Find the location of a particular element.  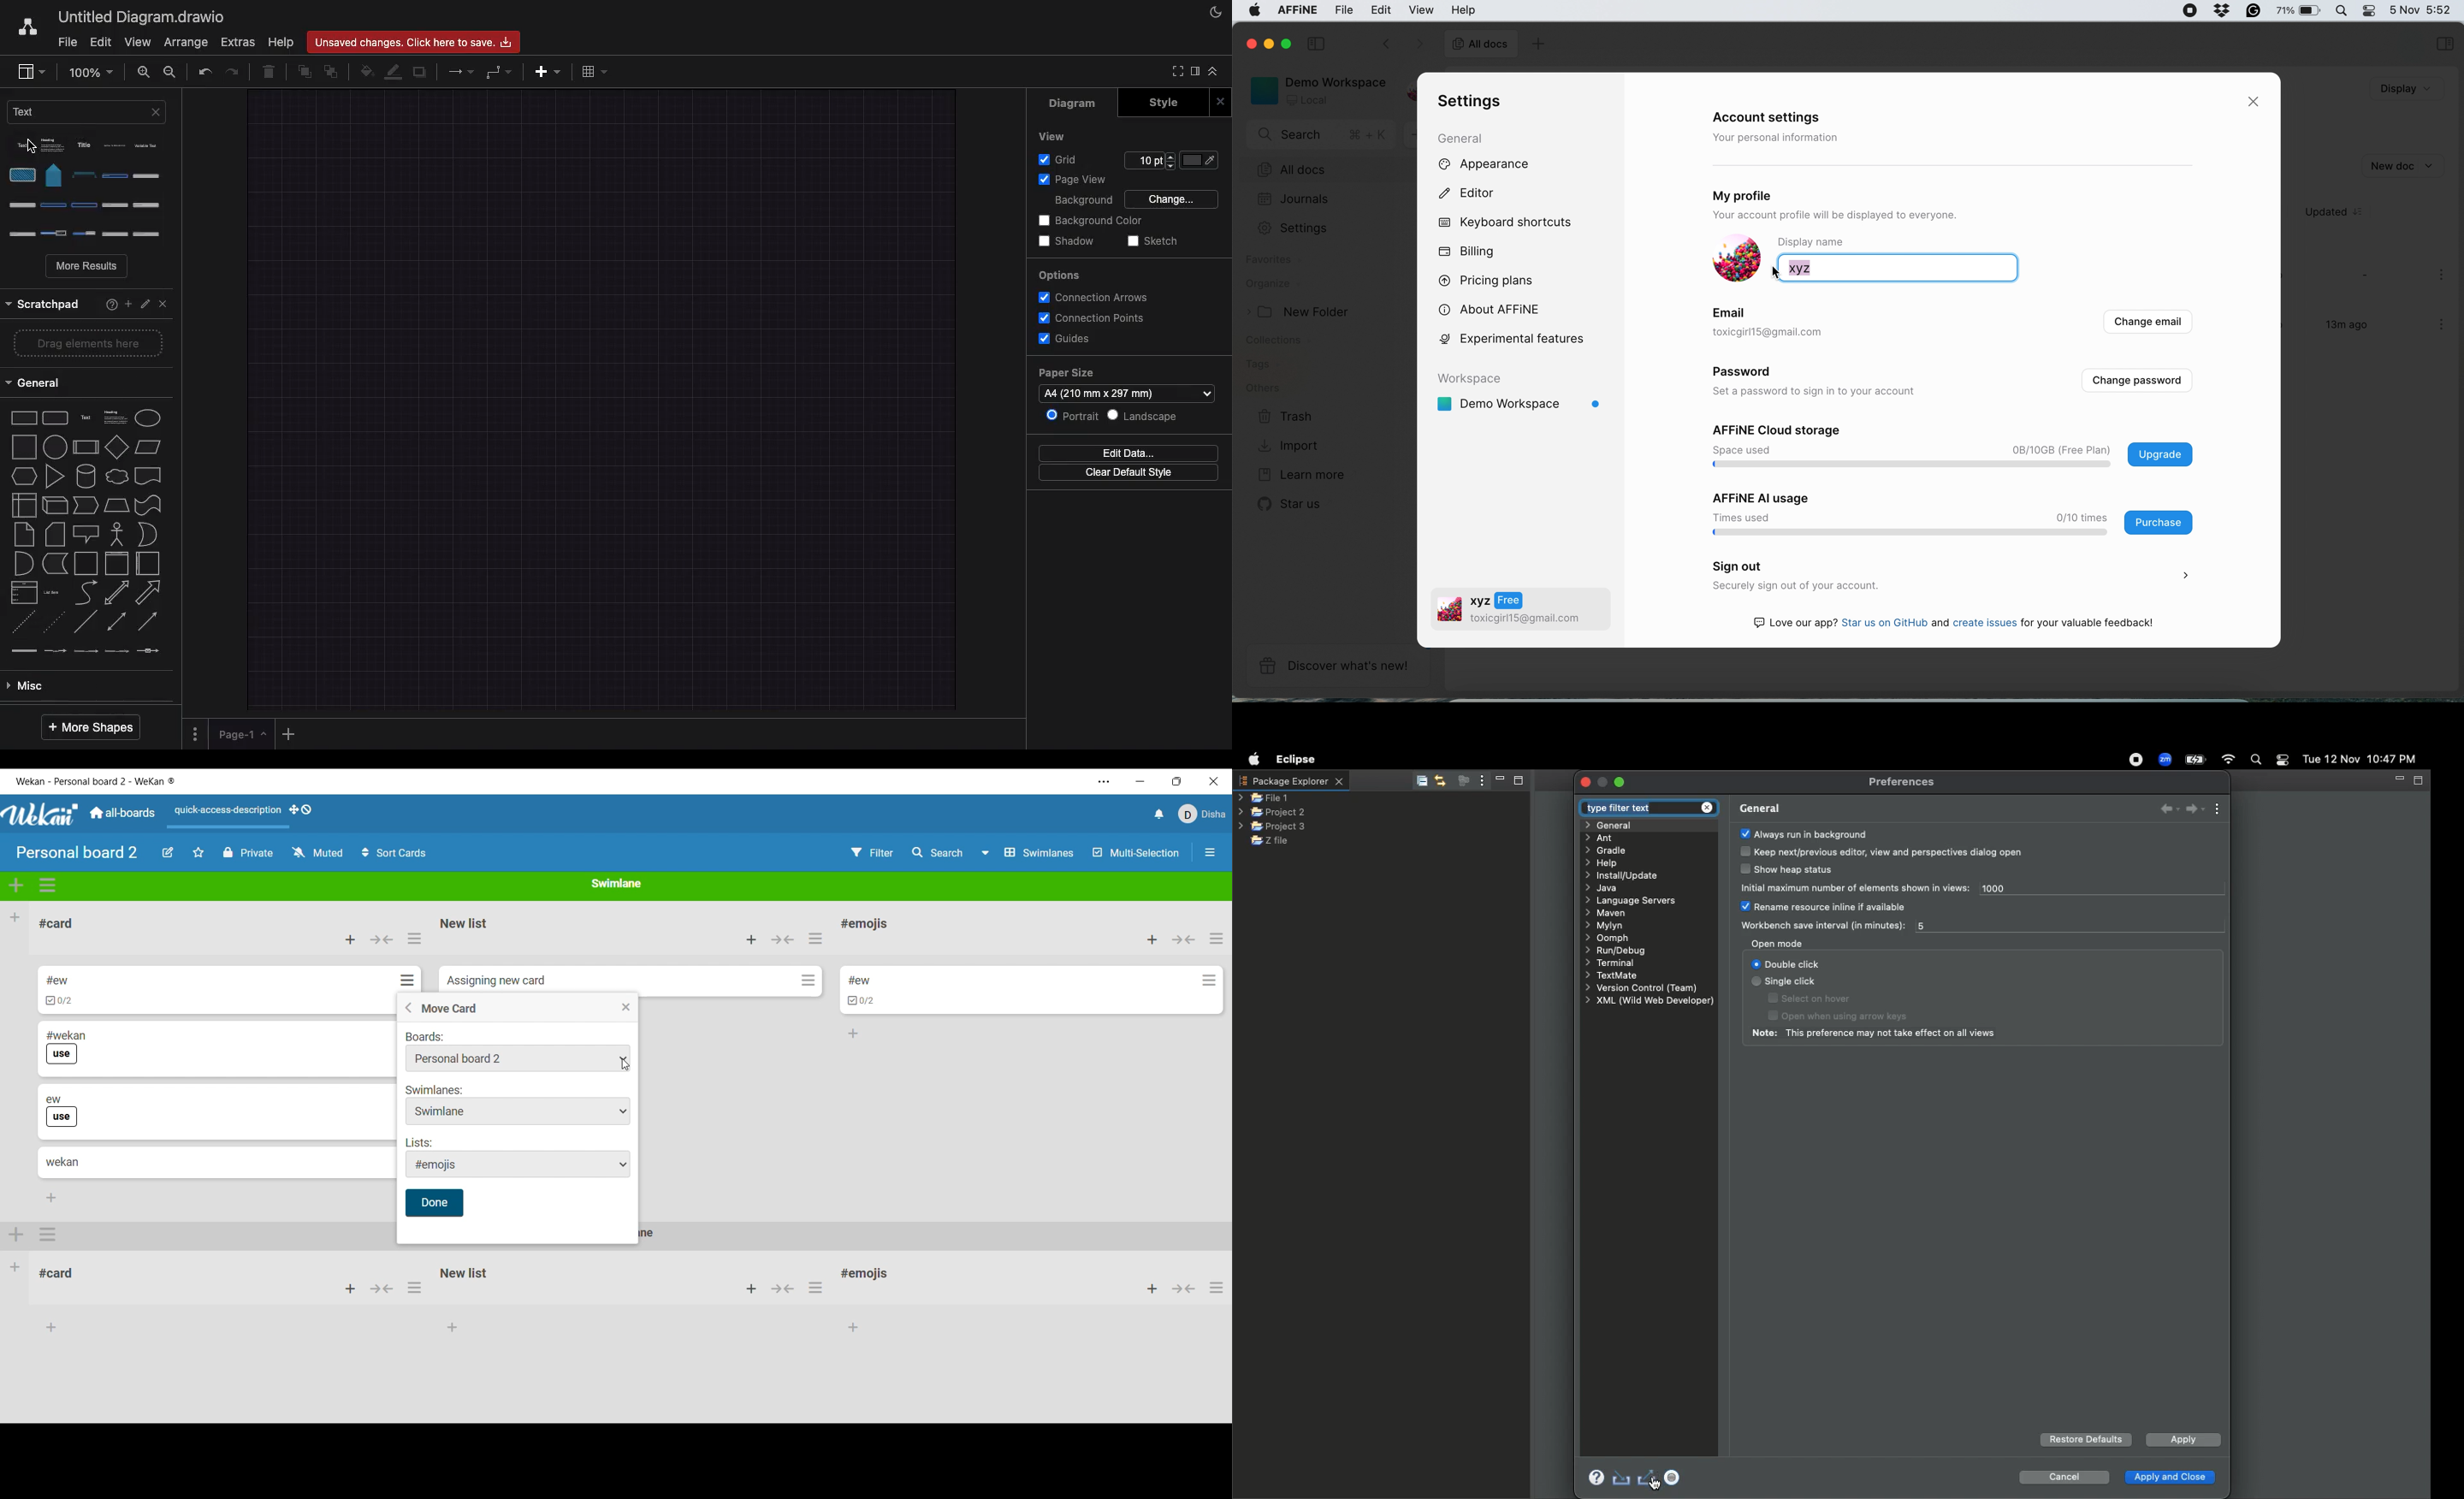

grammarly is located at coordinates (2219, 9).